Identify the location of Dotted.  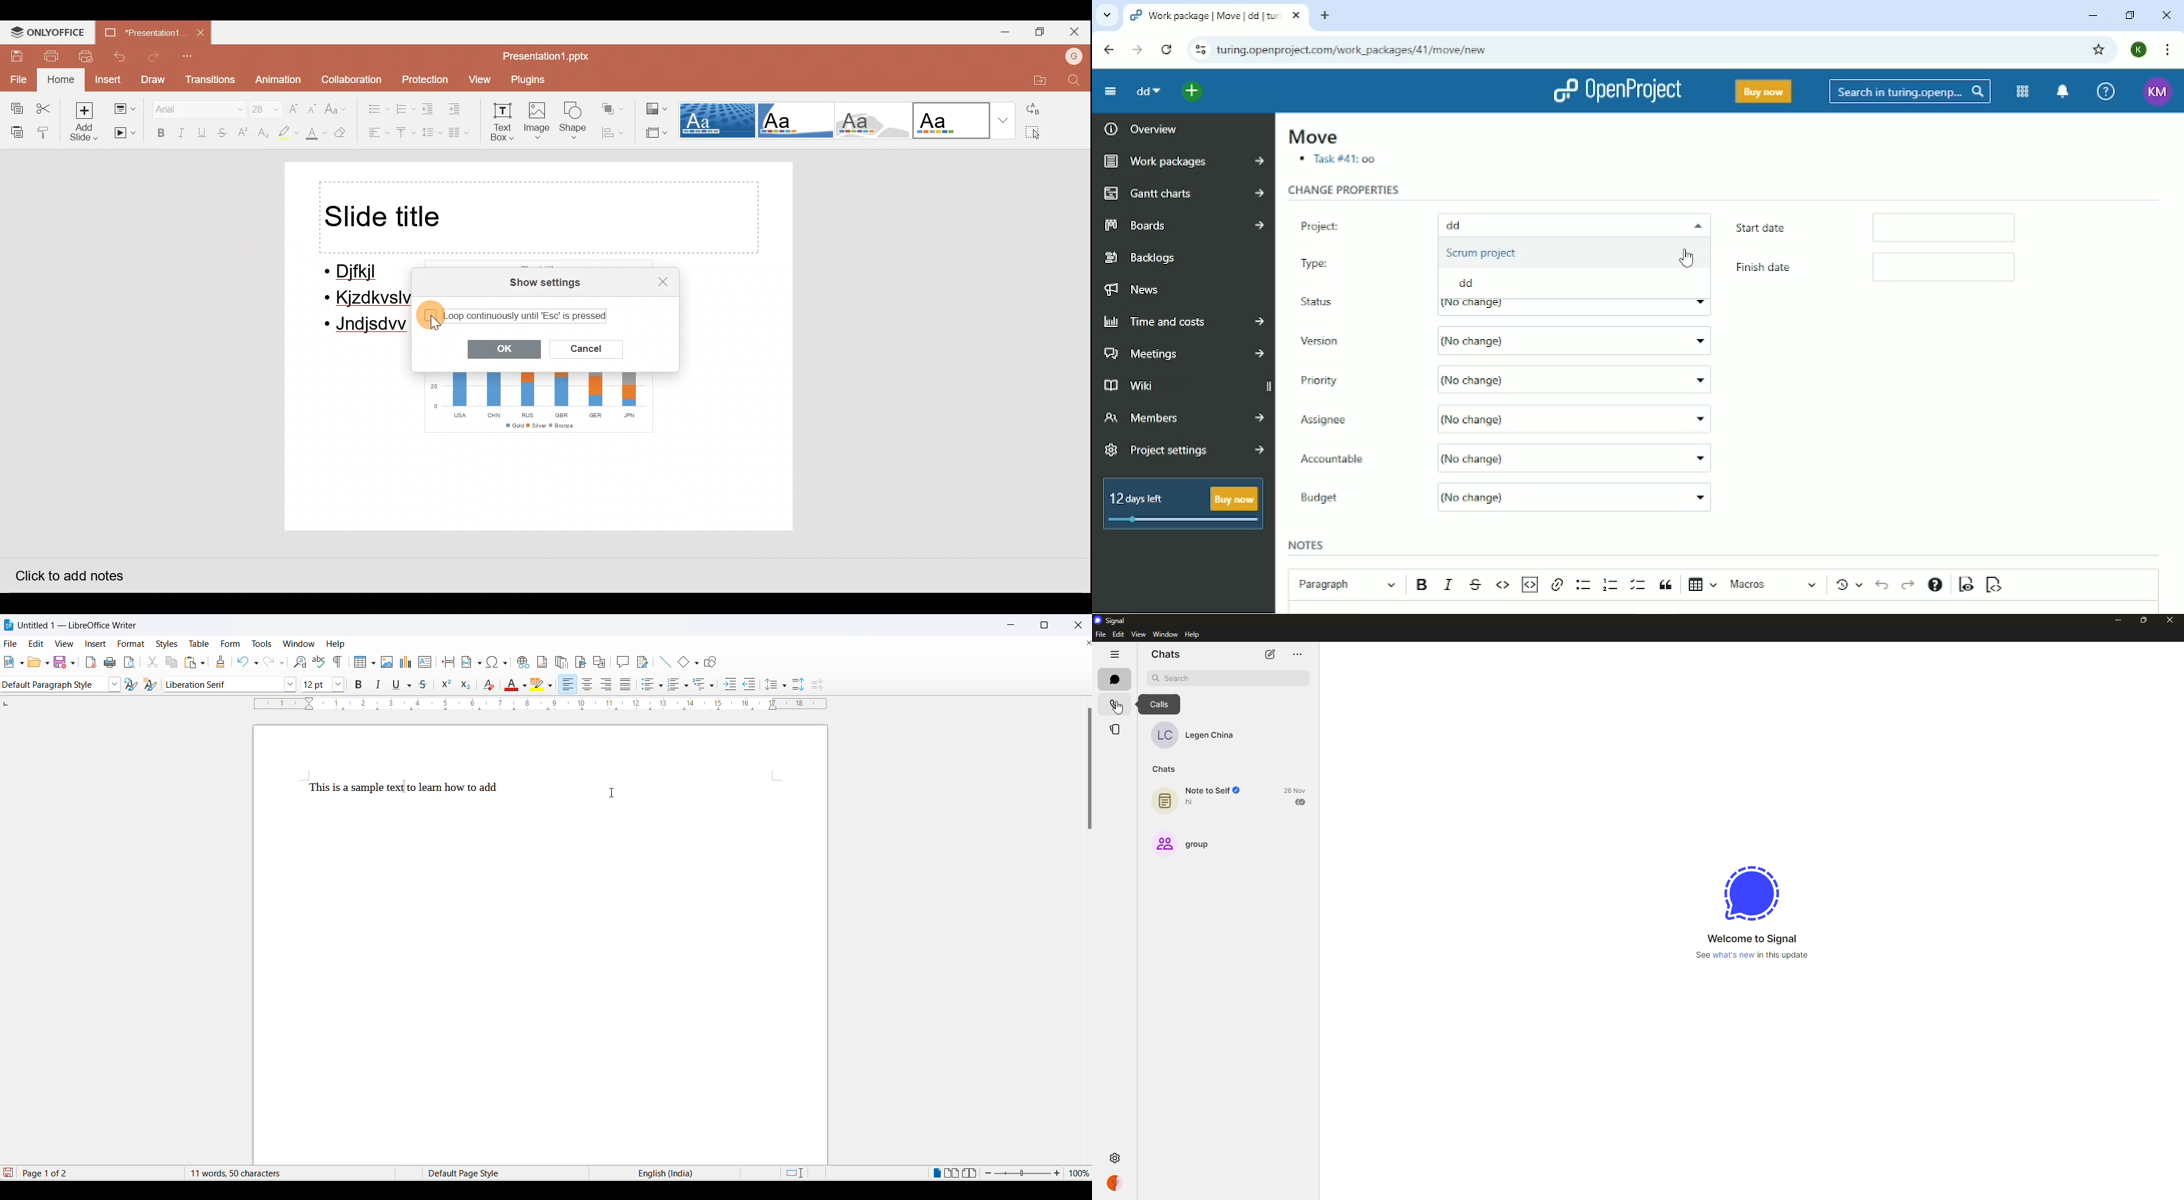
(717, 120).